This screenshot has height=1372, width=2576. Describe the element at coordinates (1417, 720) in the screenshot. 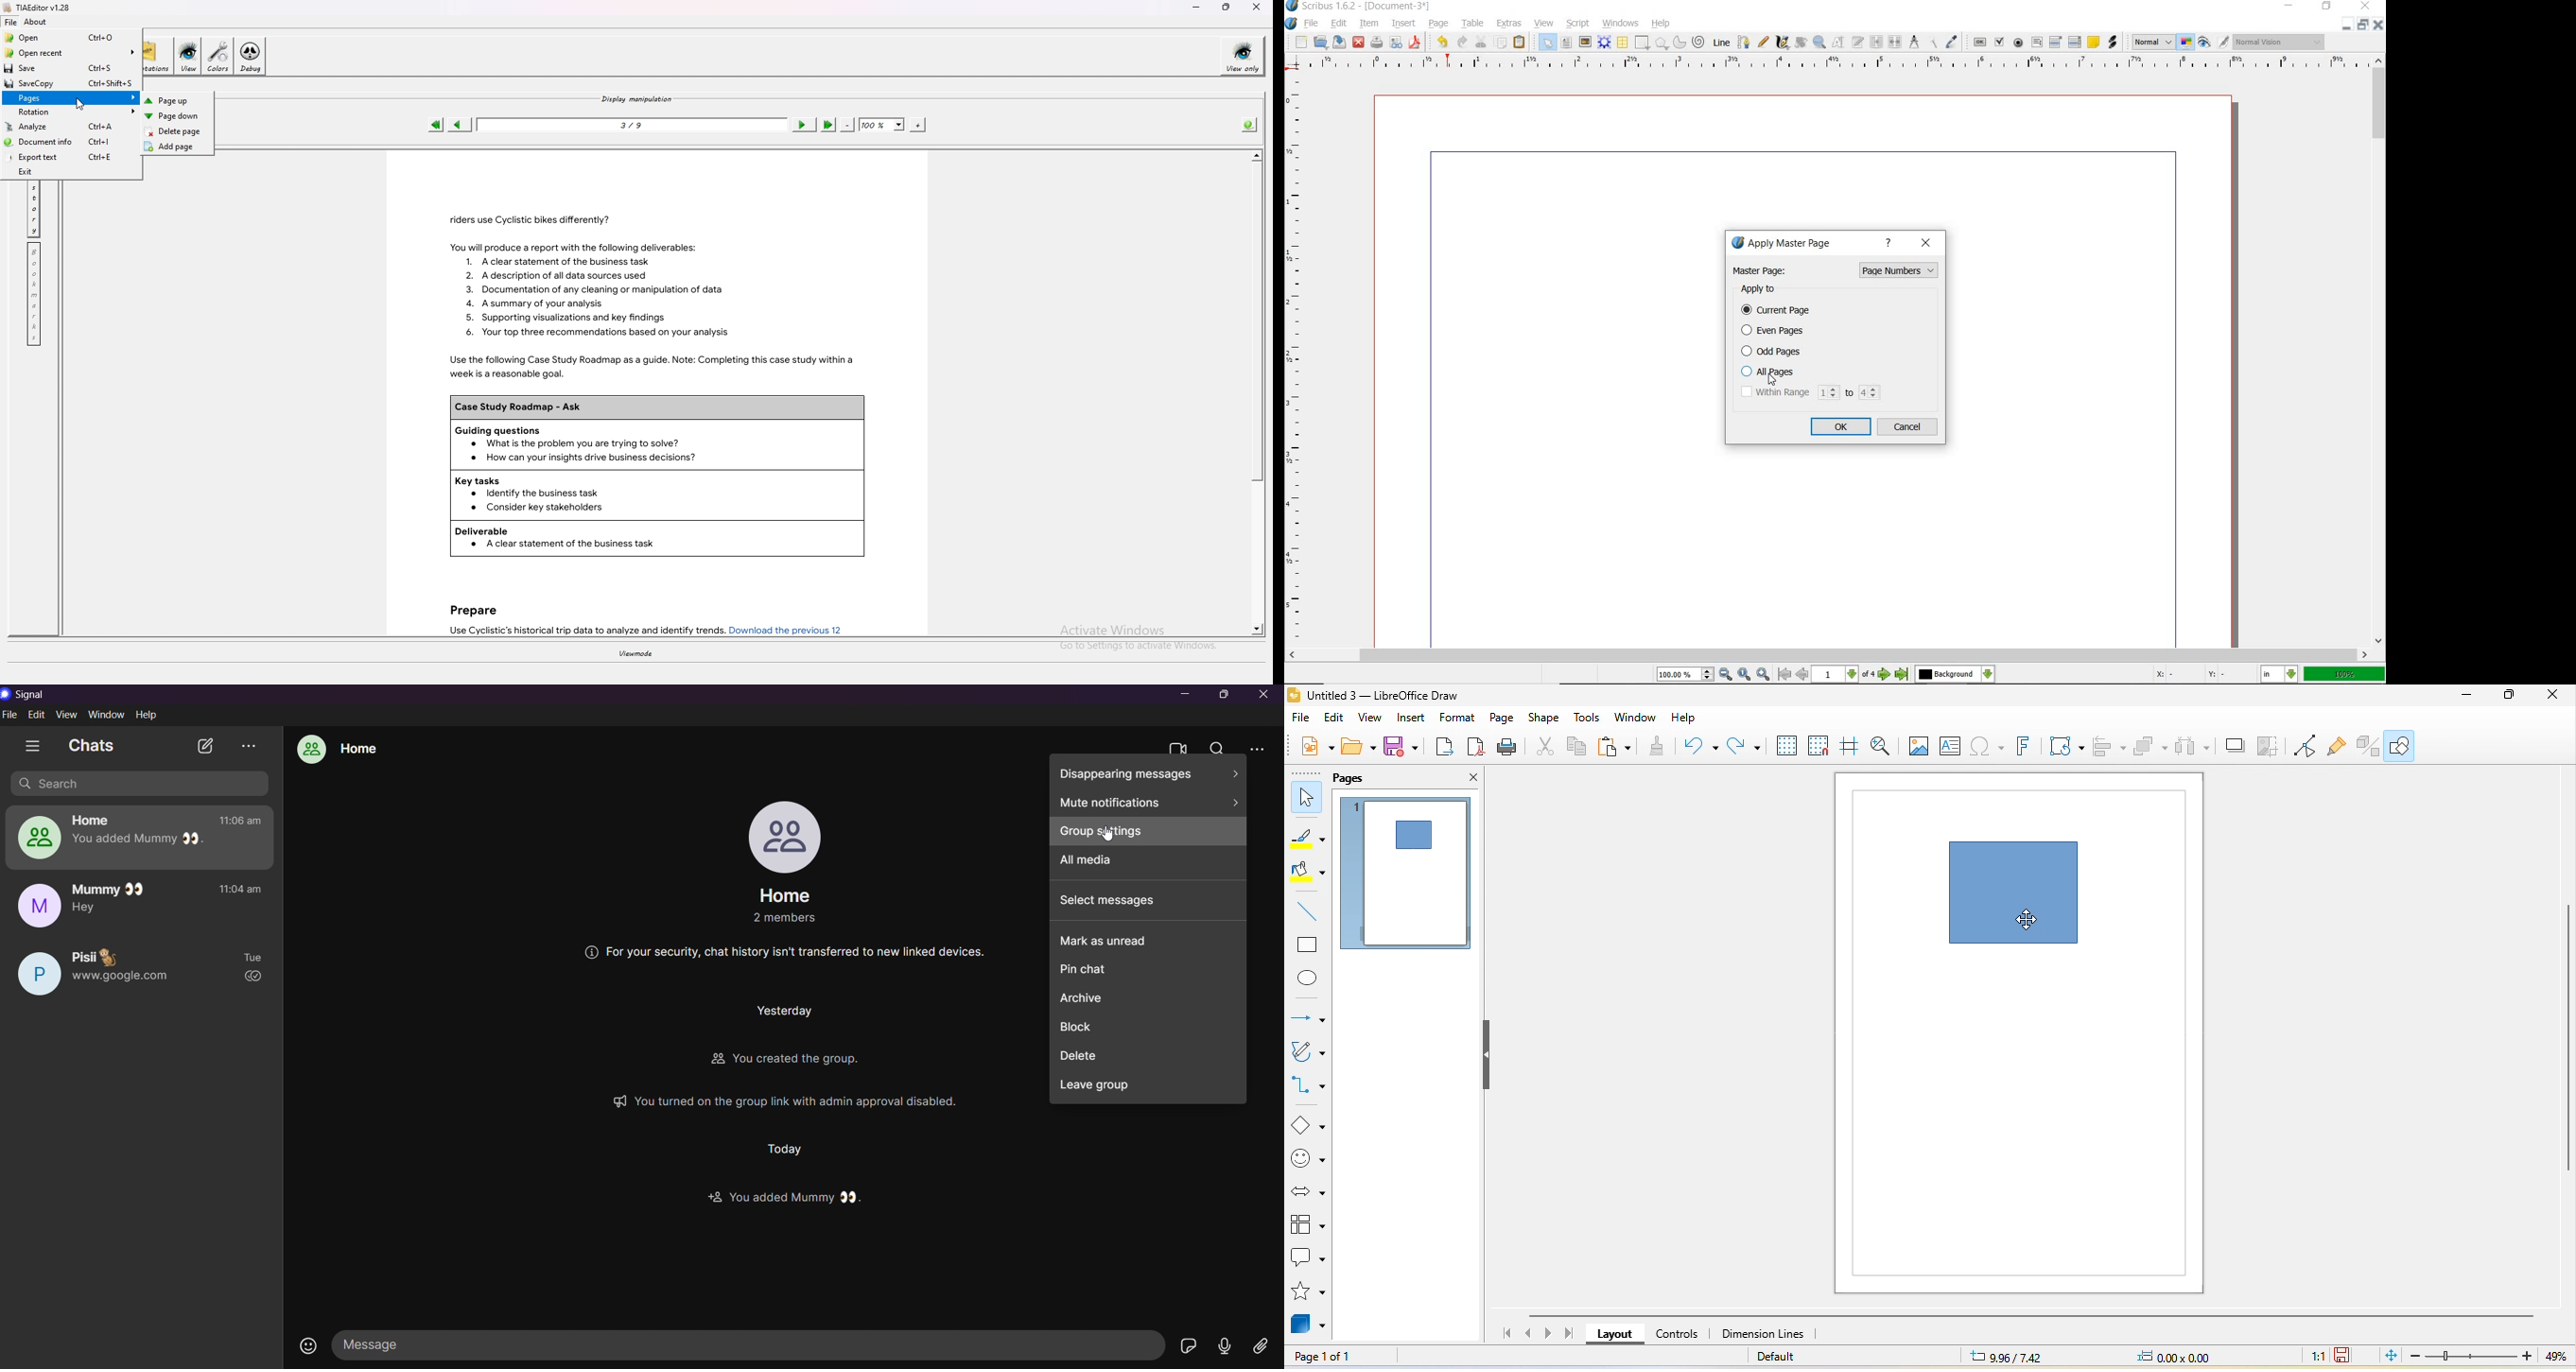

I see `insert` at that location.